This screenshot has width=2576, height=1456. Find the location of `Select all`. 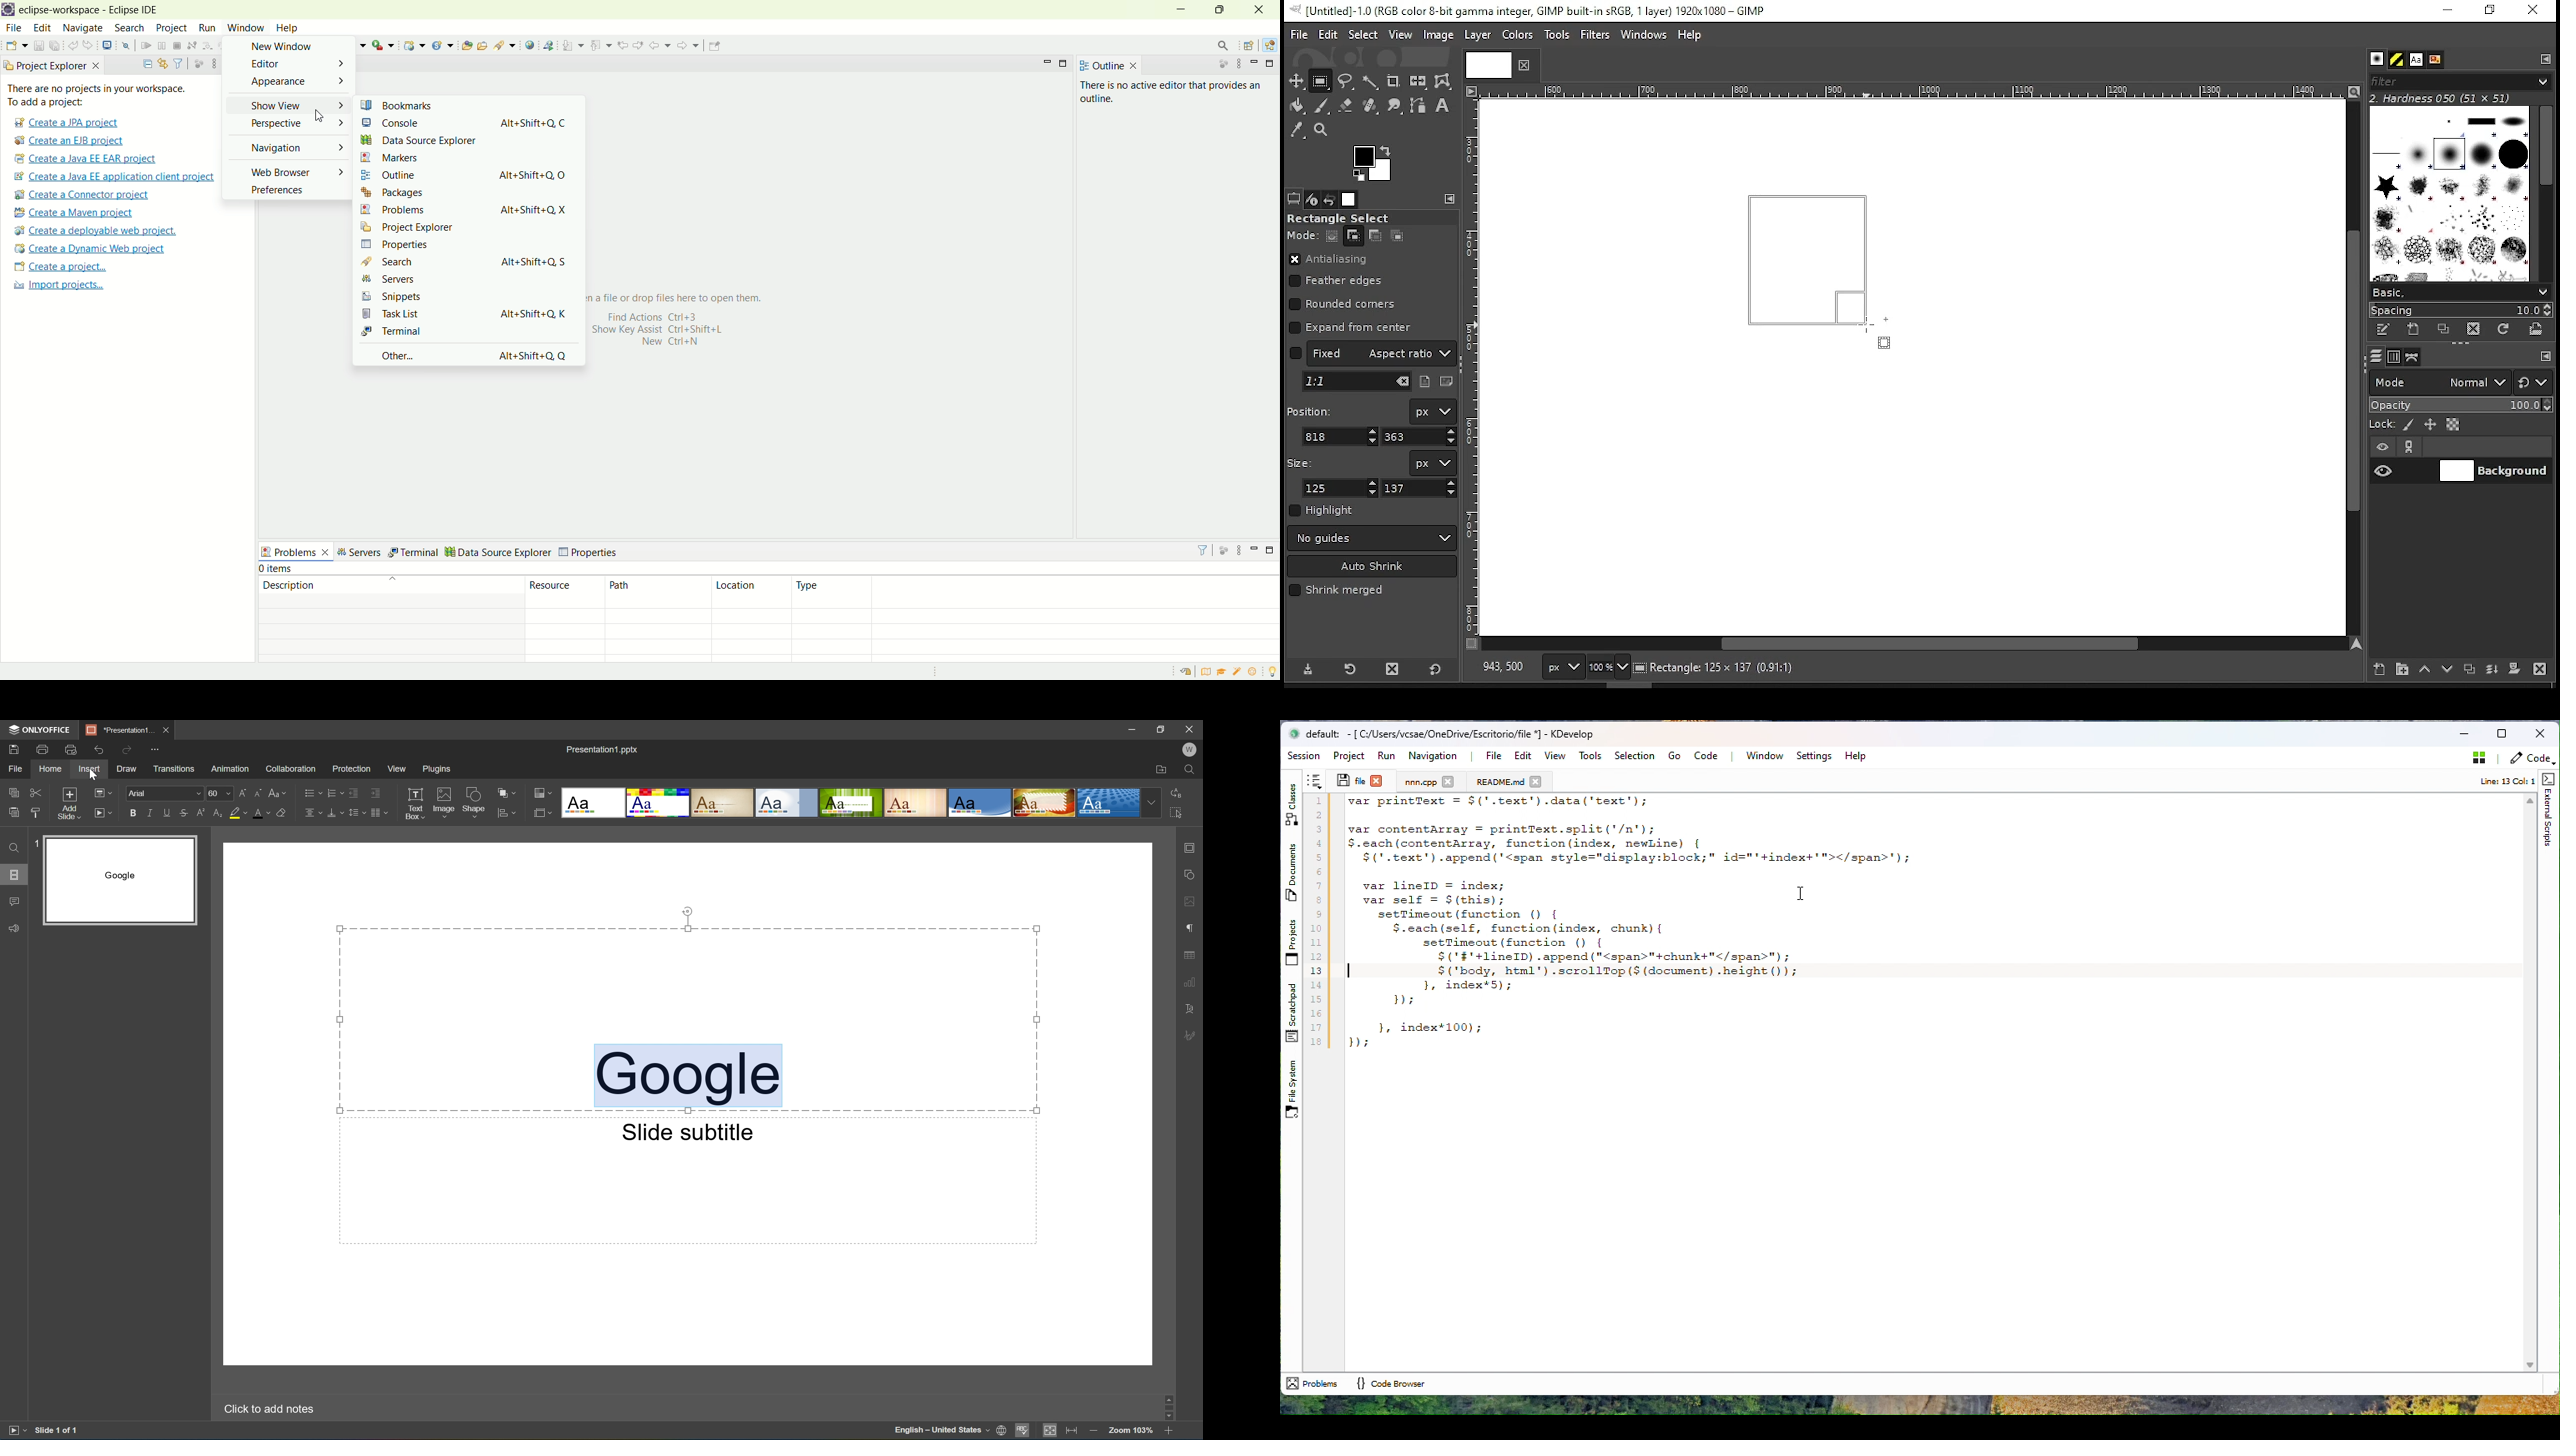

Select all is located at coordinates (1175, 813).